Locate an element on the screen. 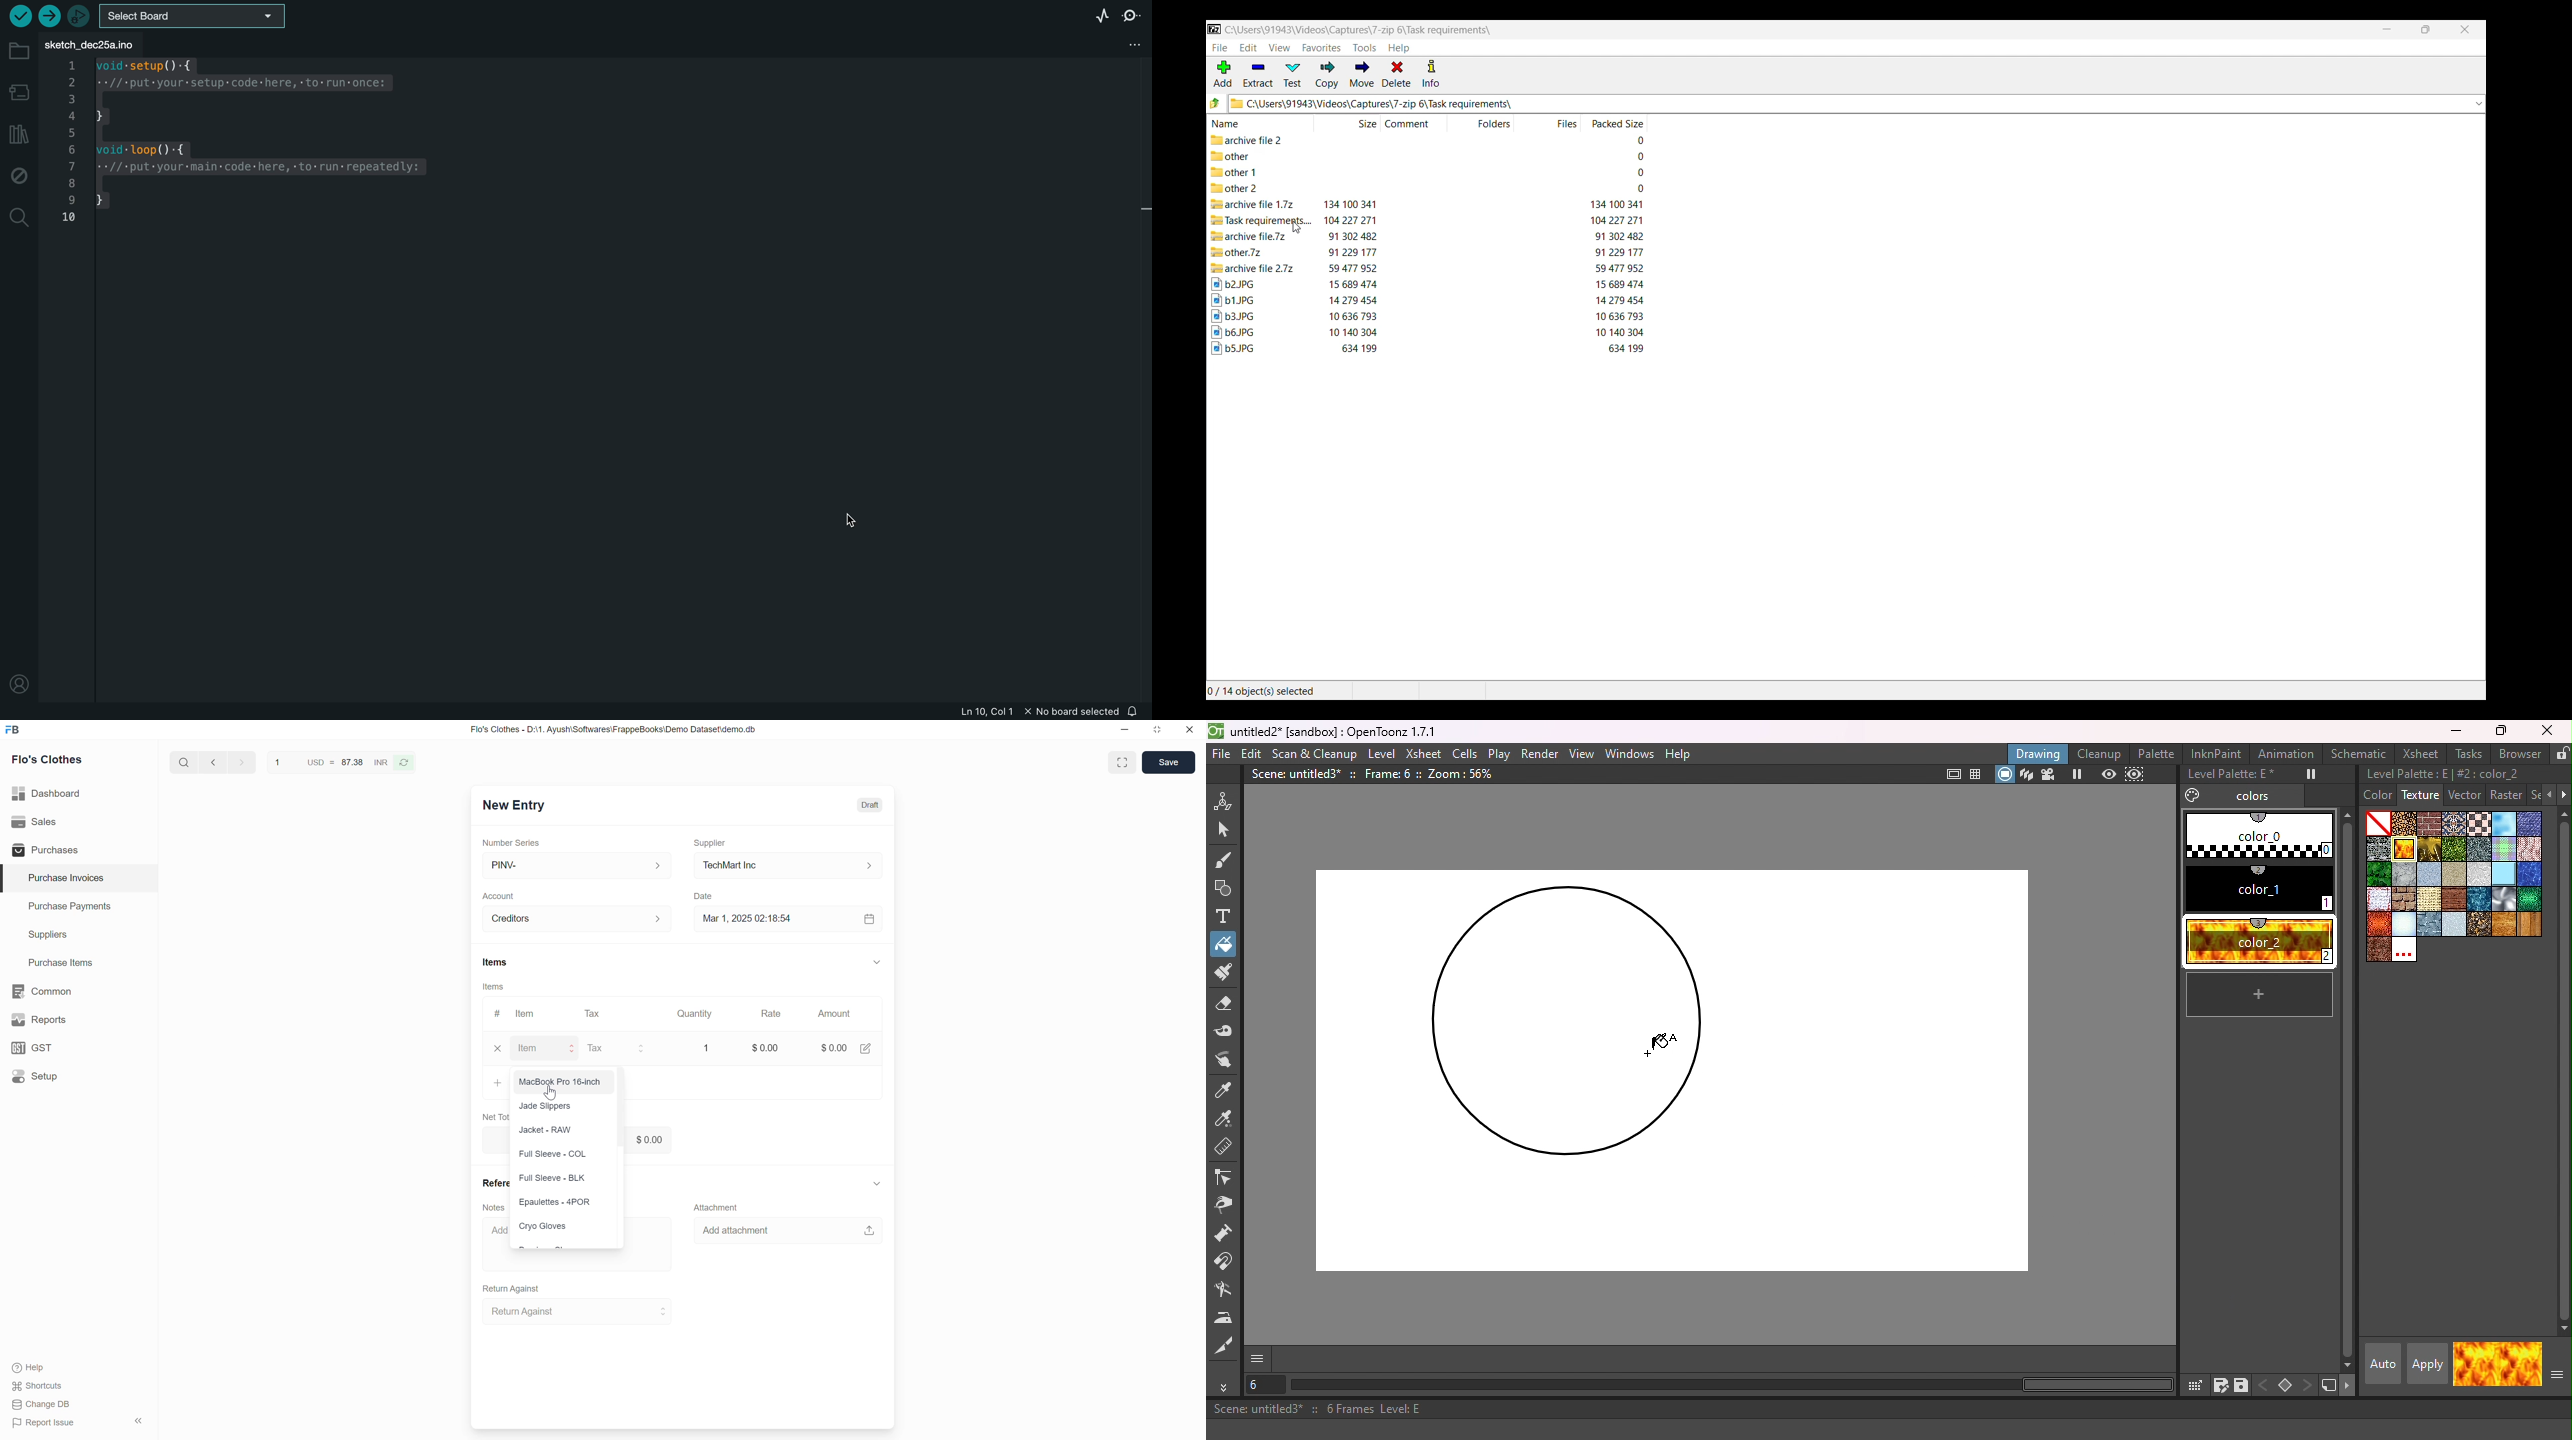 Image resolution: width=2576 pixels, height=1456 pixels. wornleather.bmp is located at coordinates (2380, 951).